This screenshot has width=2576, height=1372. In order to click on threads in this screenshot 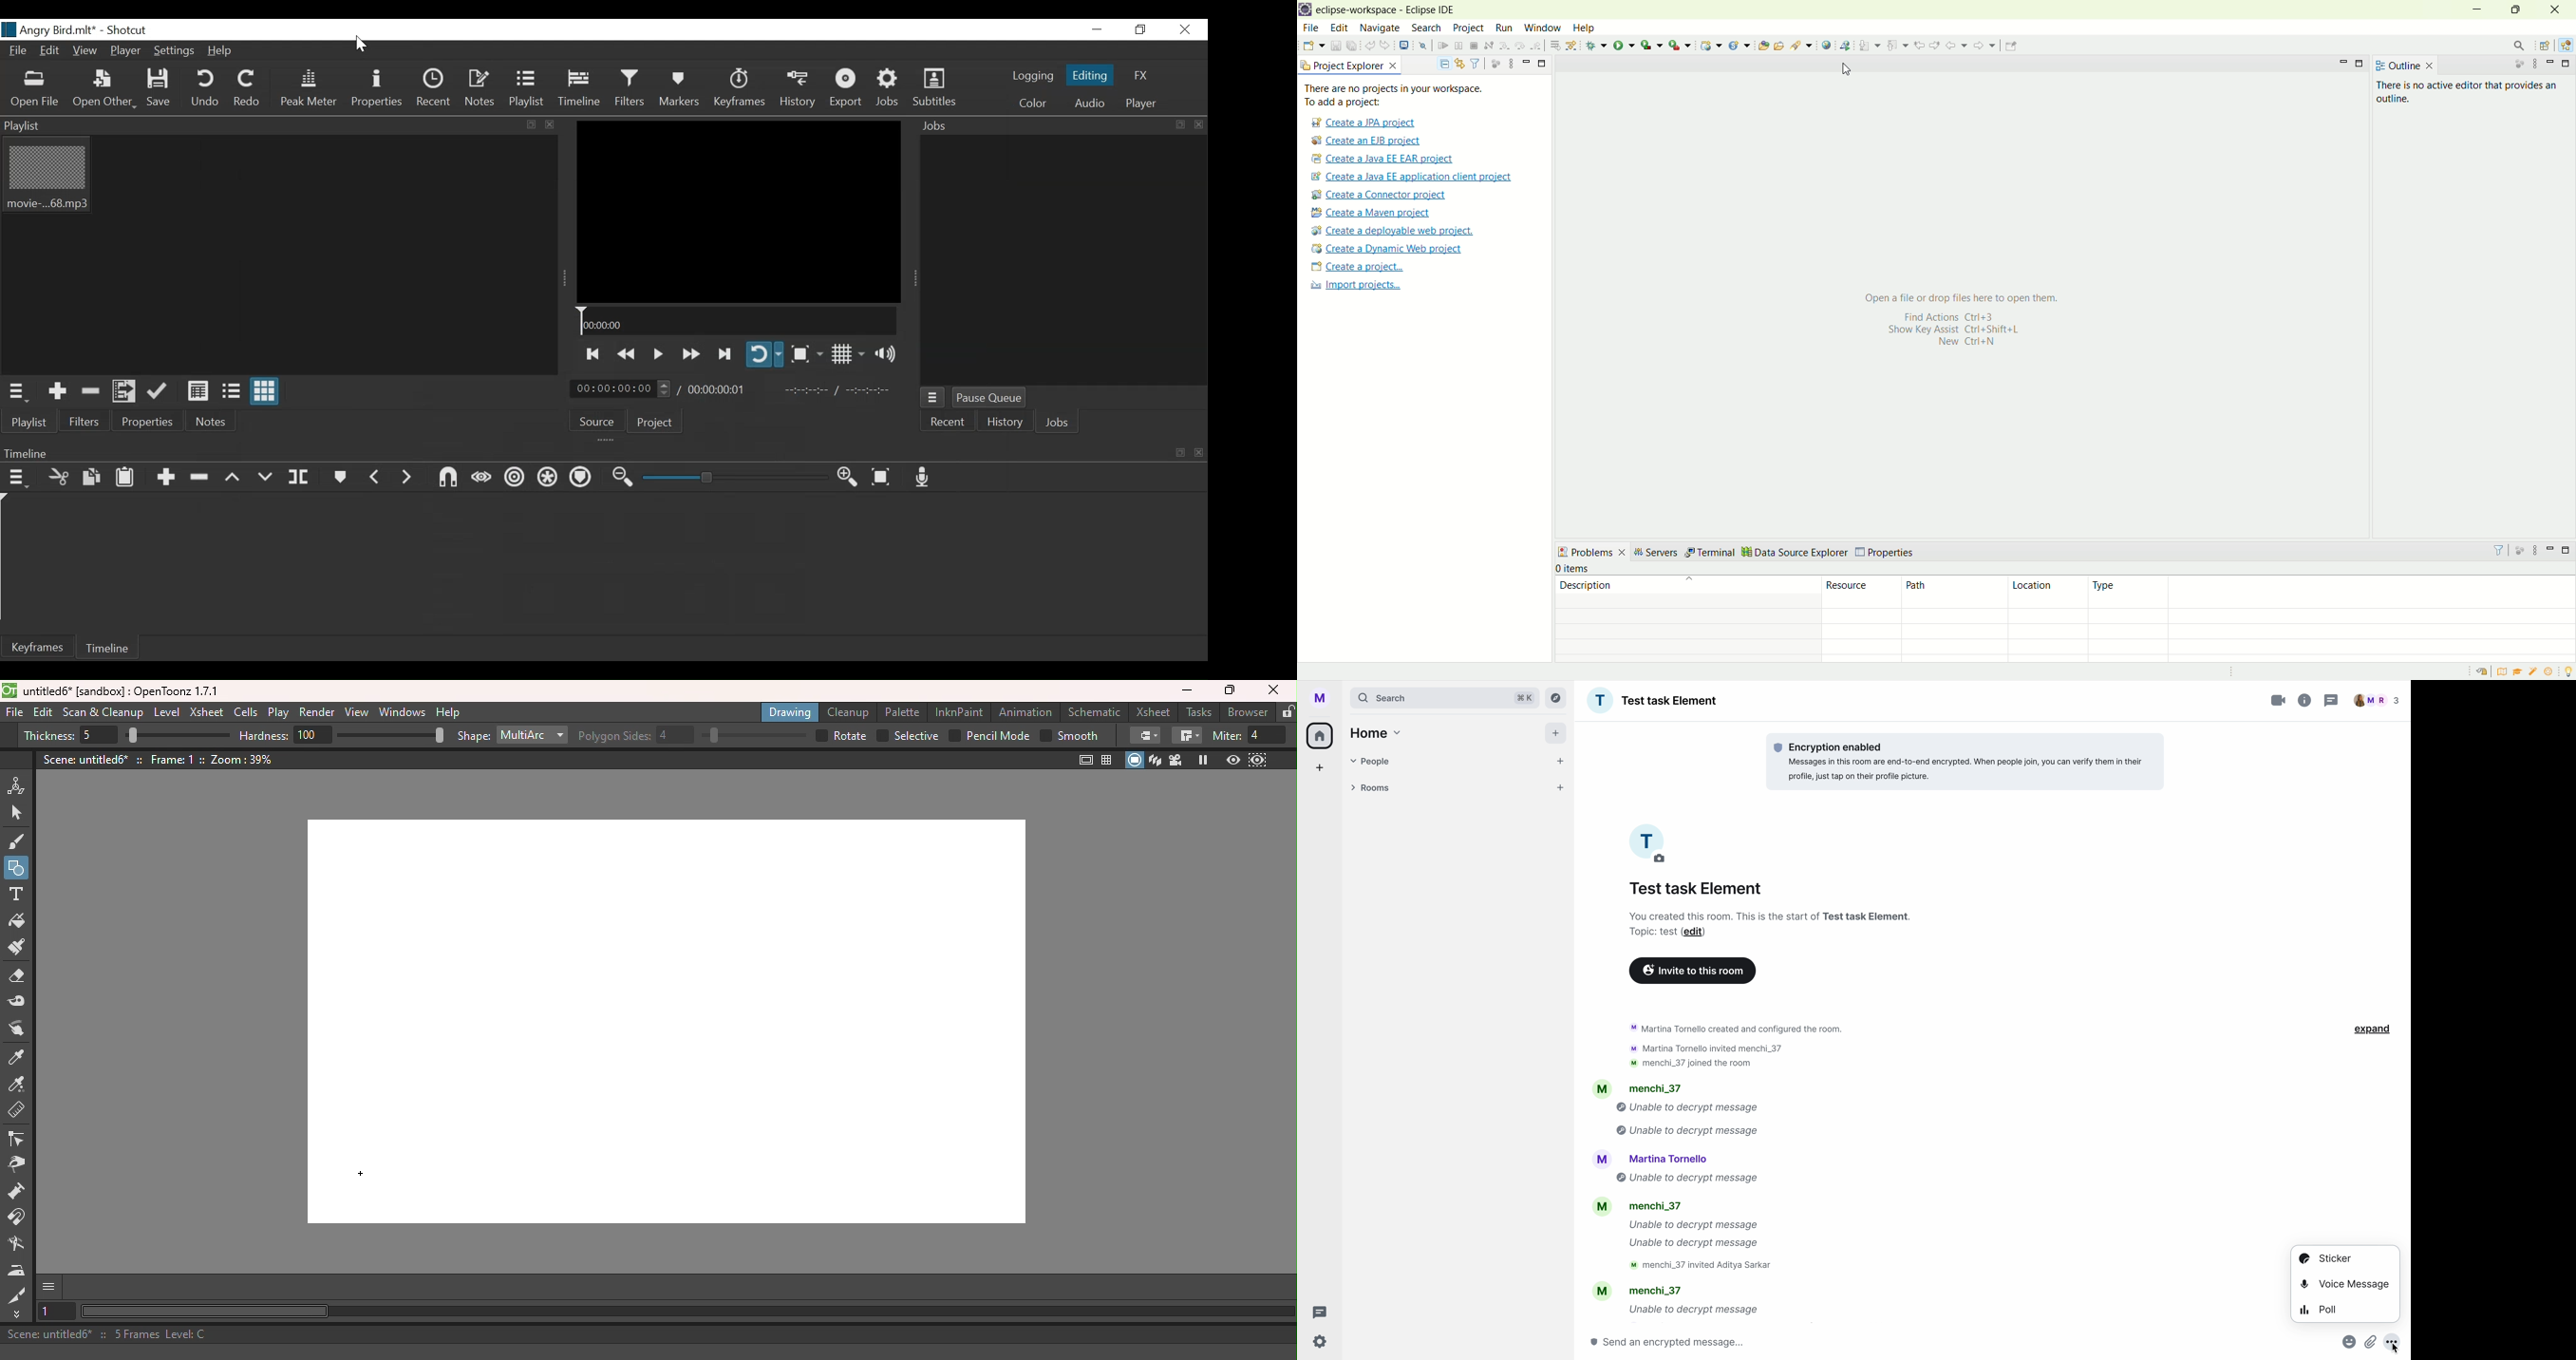, I will do `click(2330, 702)`.